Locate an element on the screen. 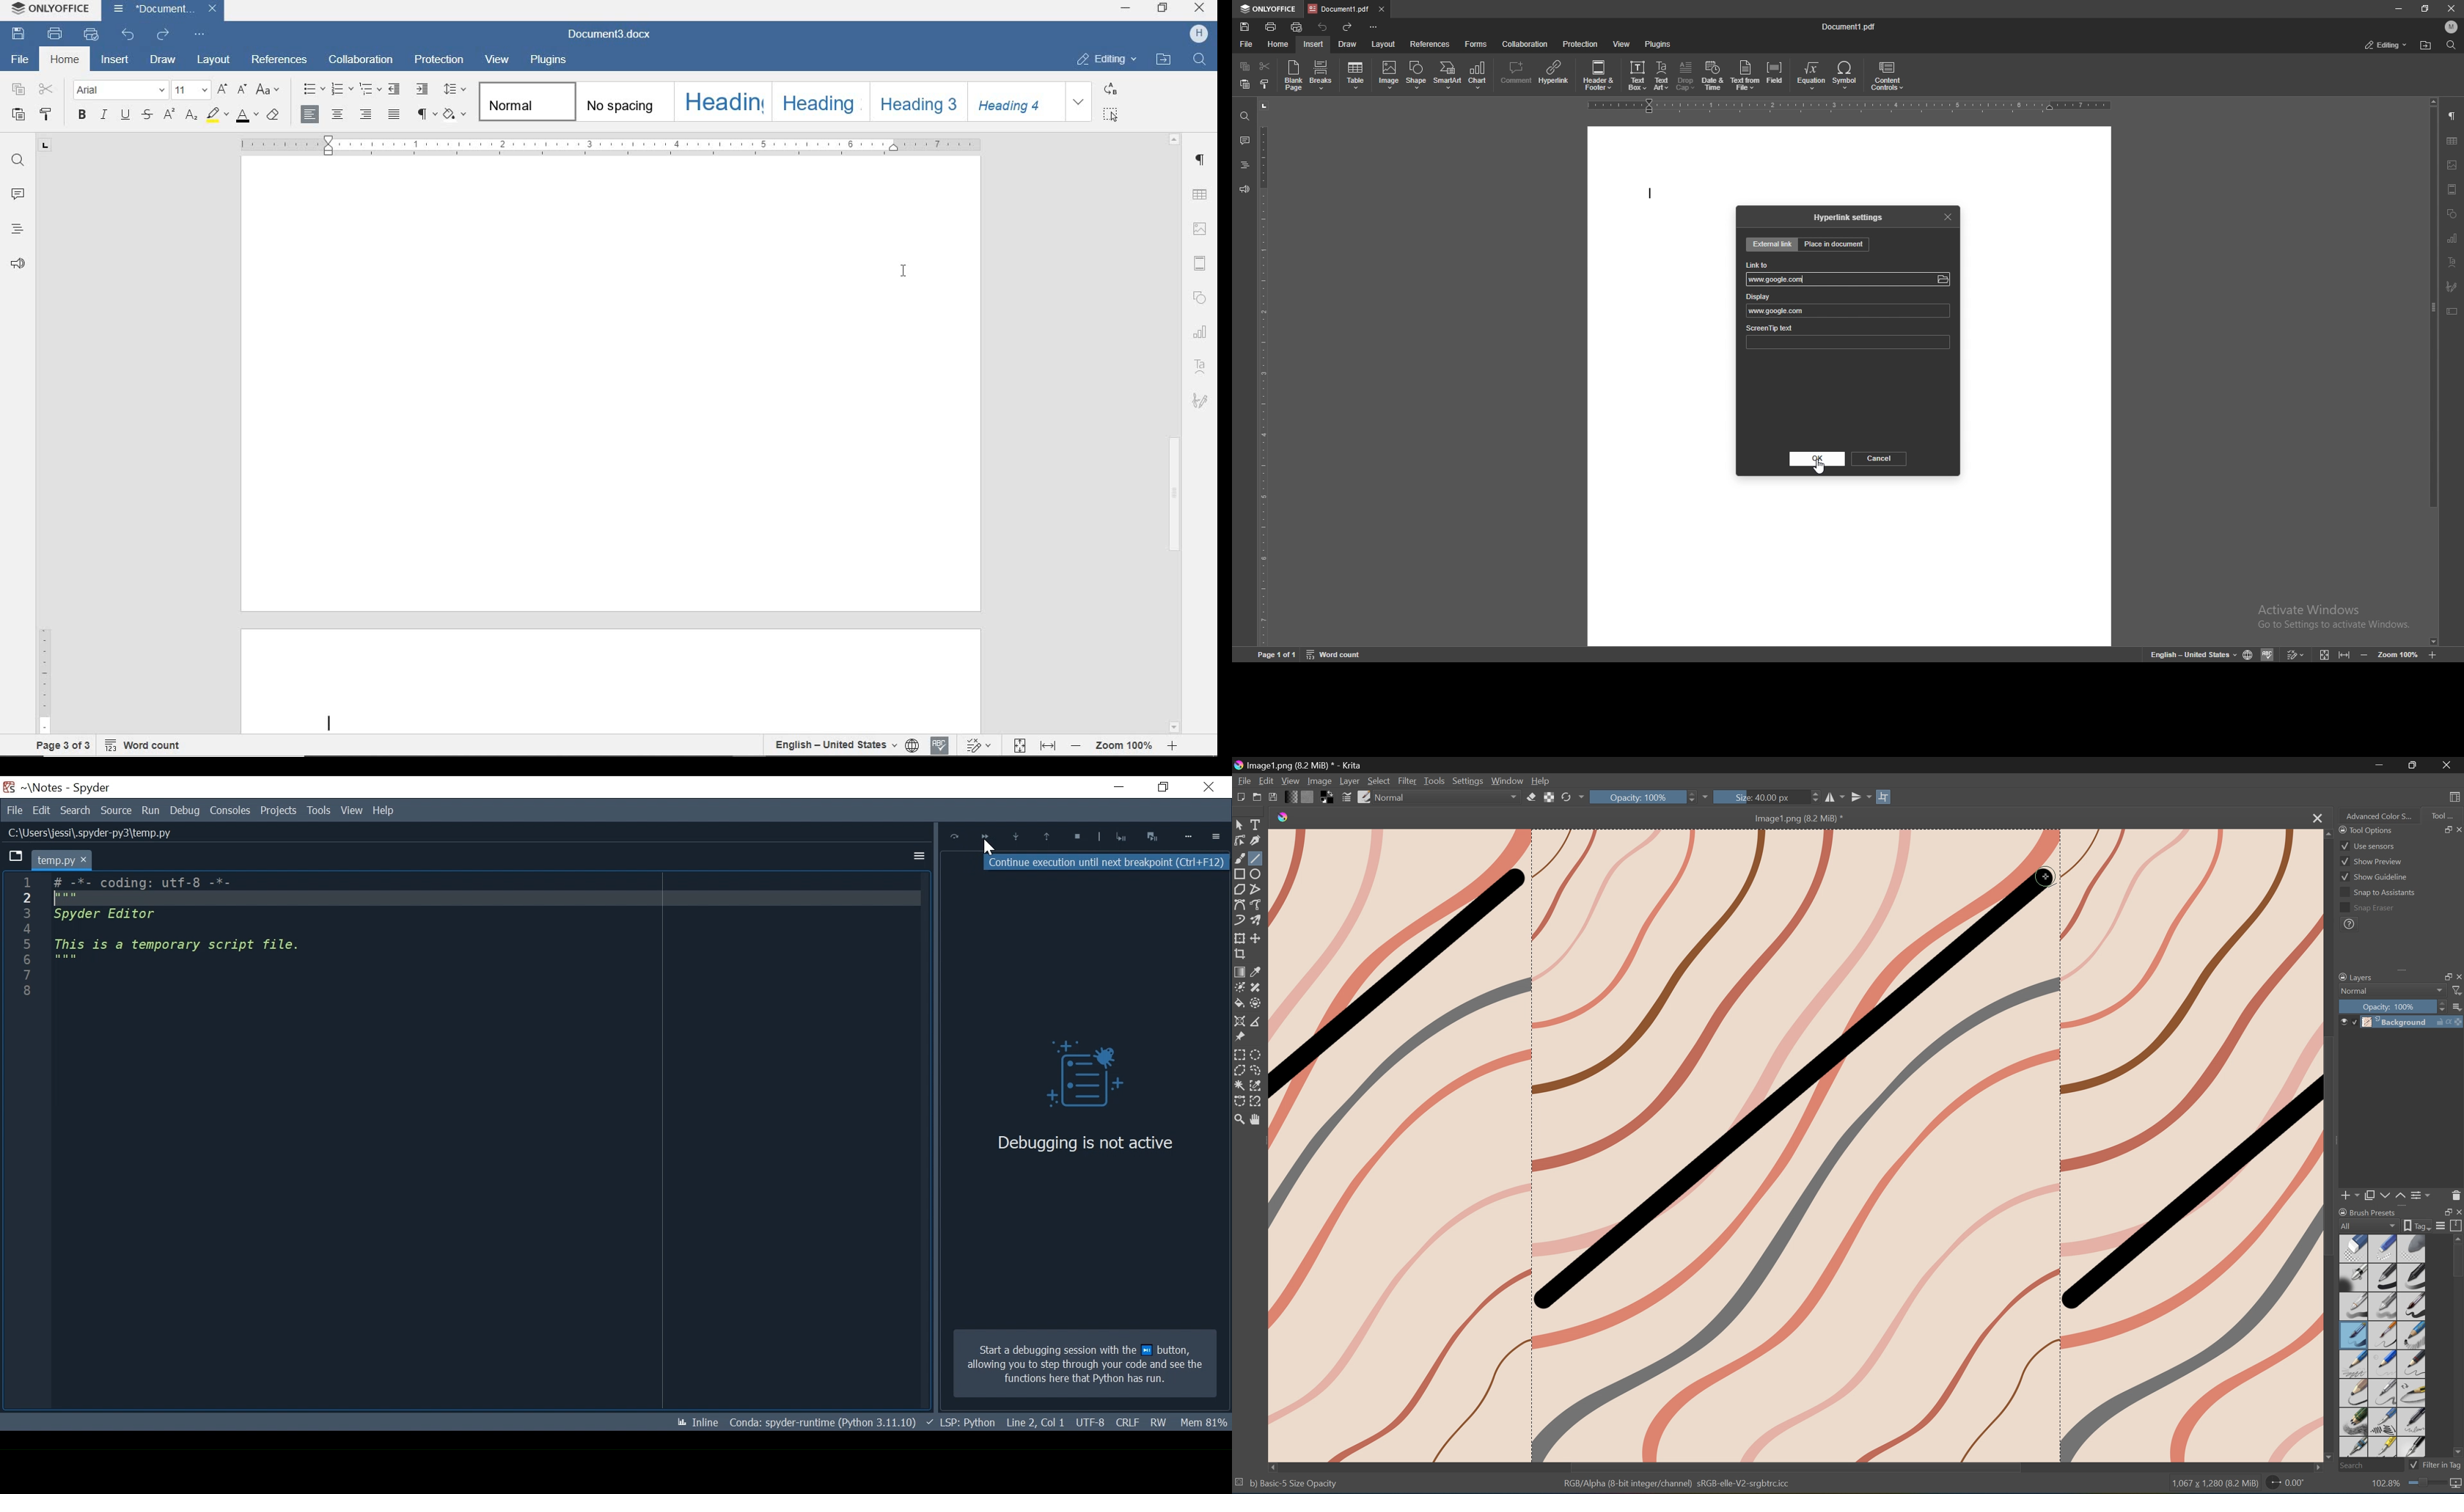 The width and height of the screenshot is (2464, 1512). ITALIC is located at coordinates (104, 116).